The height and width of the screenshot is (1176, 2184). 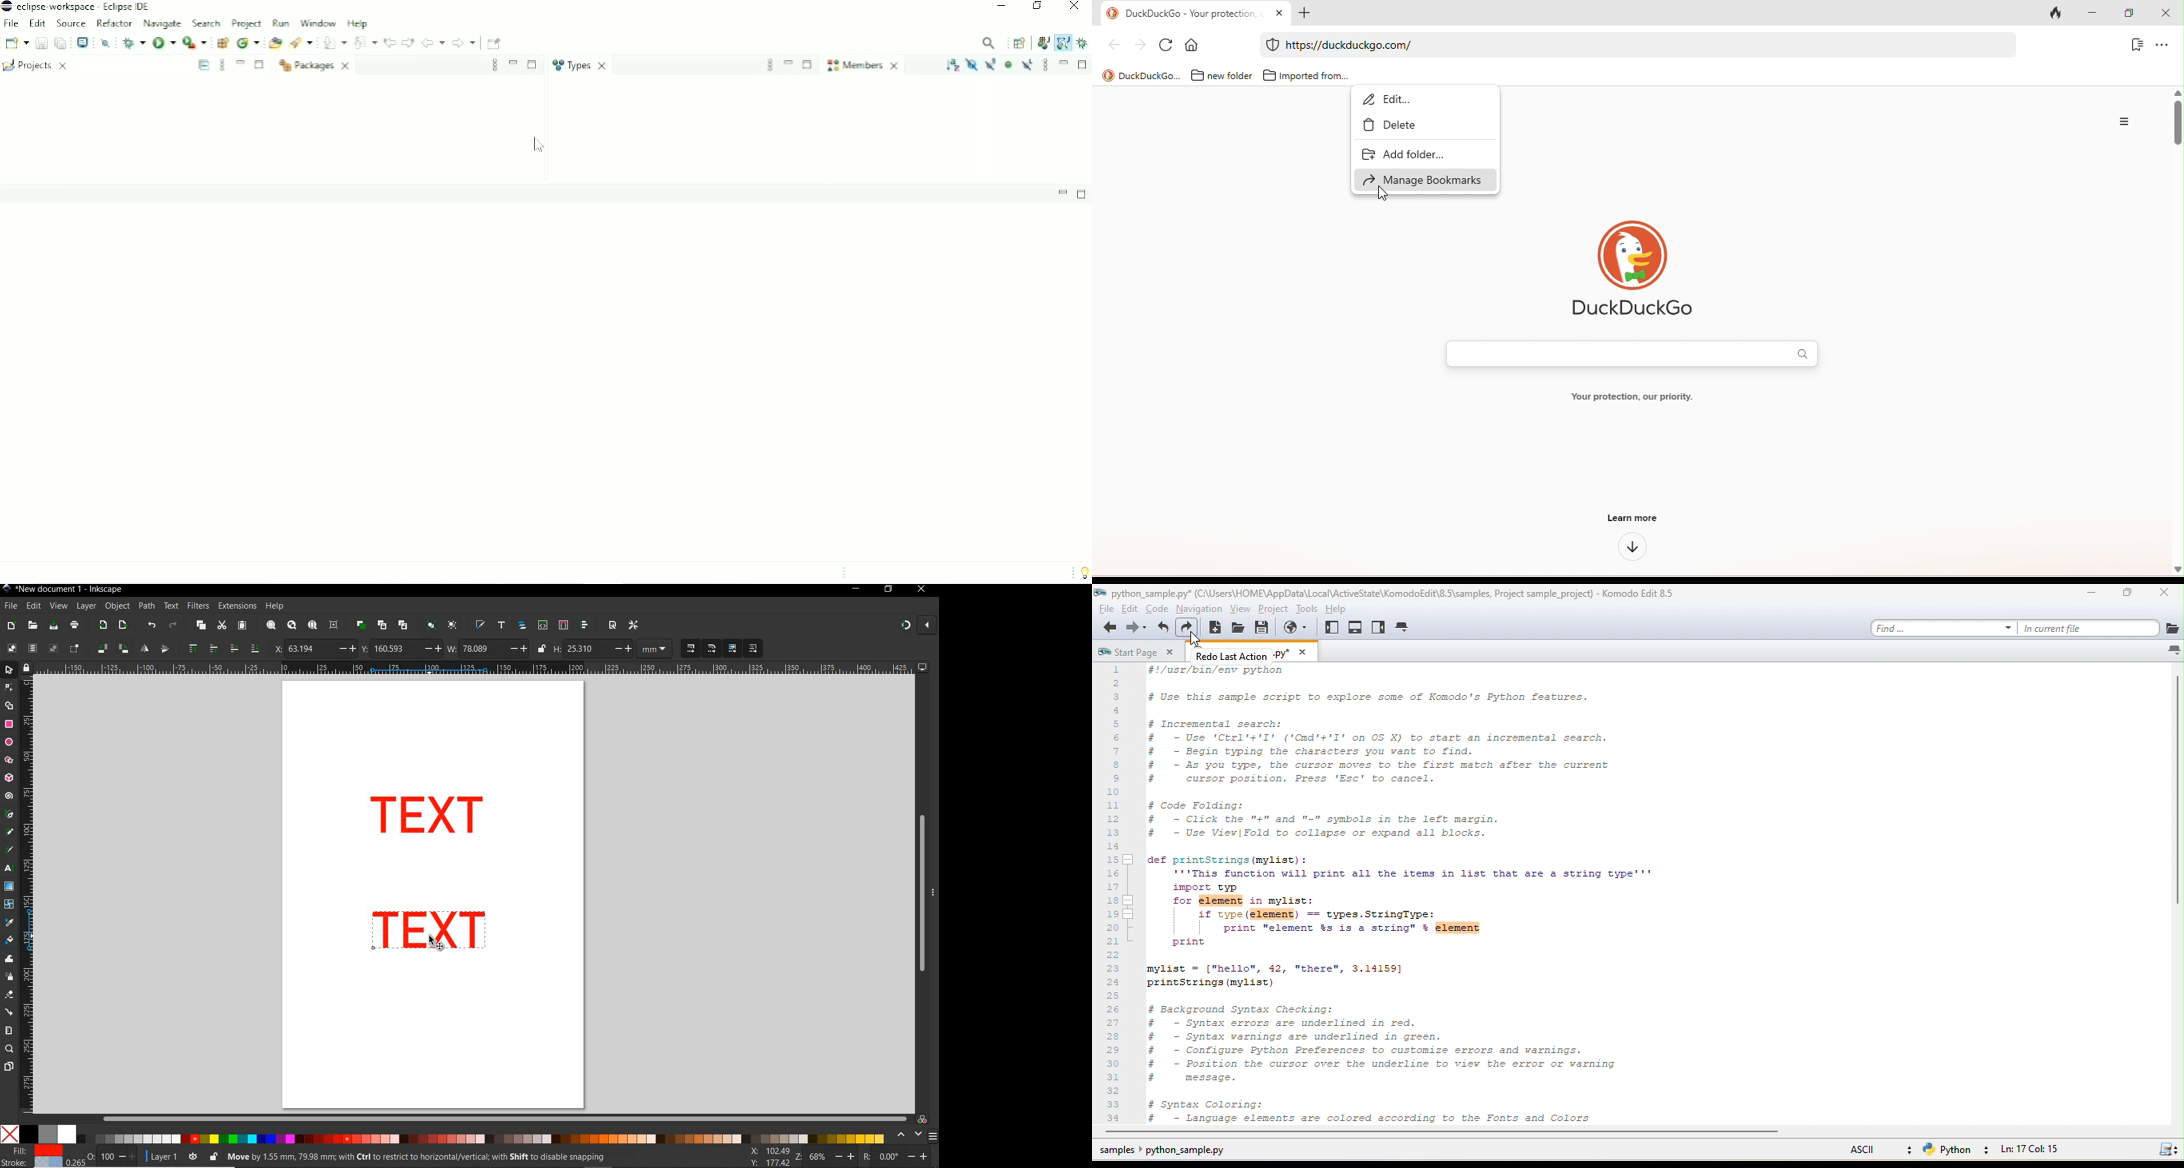 I want to click on Debug, so click(x=1083, y=42).